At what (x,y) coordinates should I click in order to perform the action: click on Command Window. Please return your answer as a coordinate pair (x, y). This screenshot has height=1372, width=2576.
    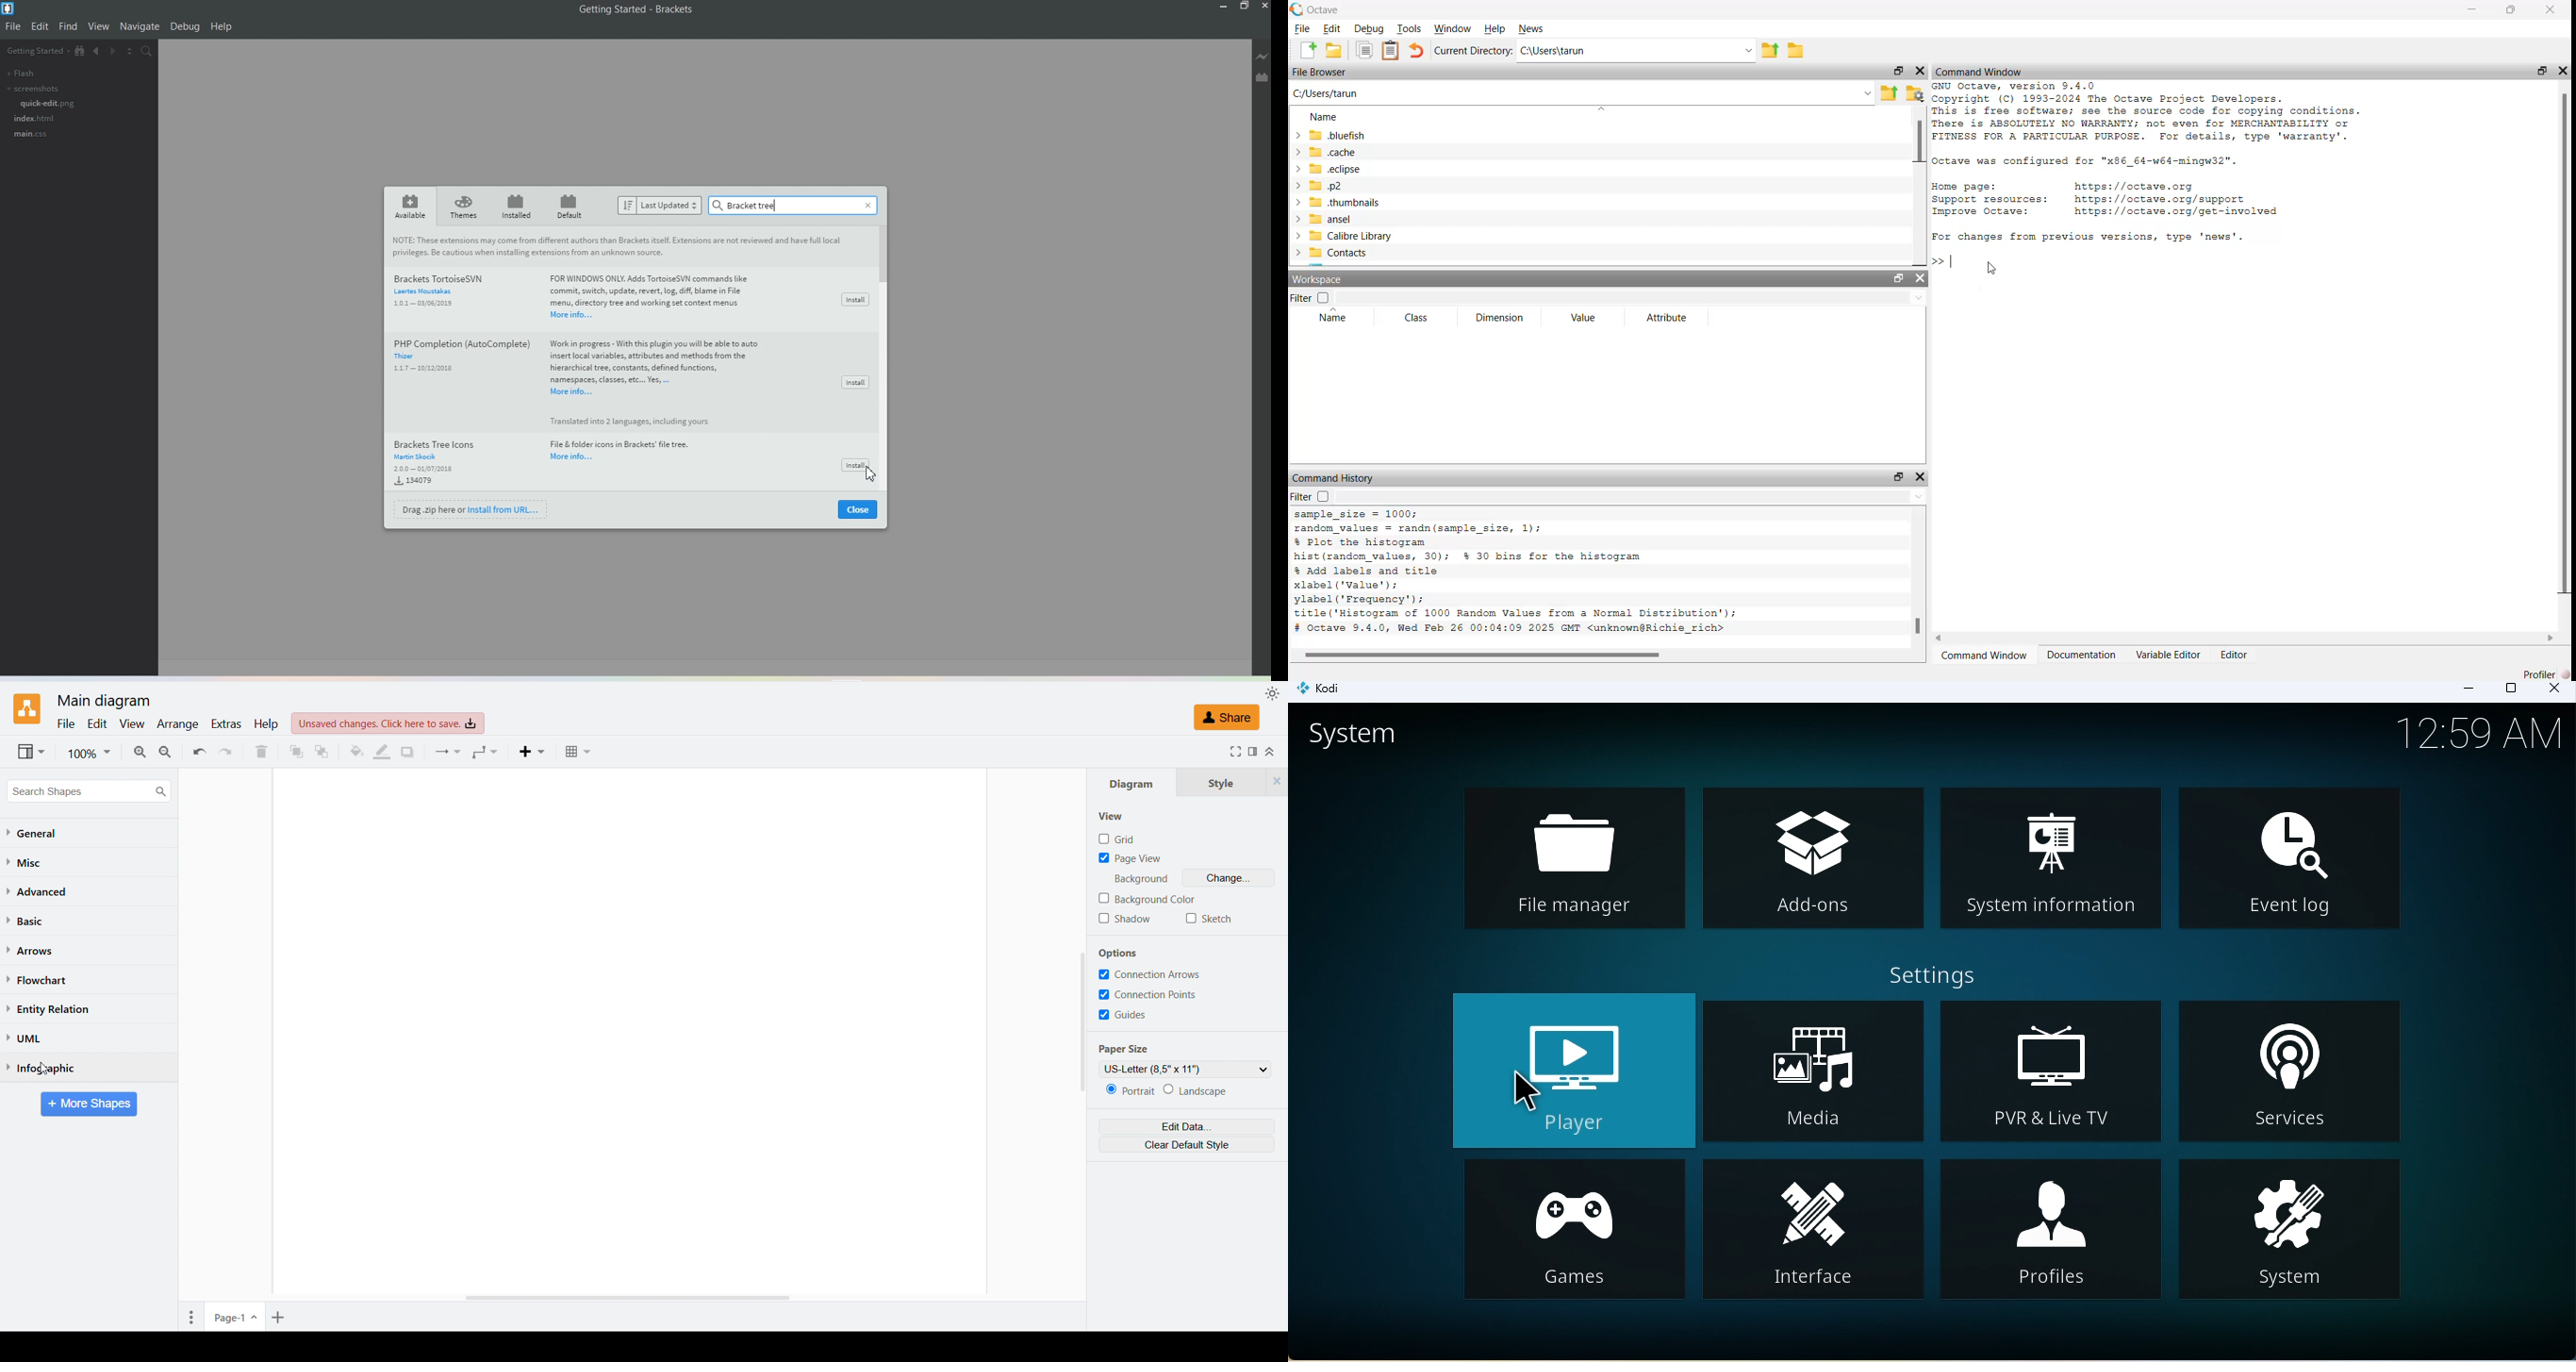
    Looking at the image, I should click on (1979, 72).